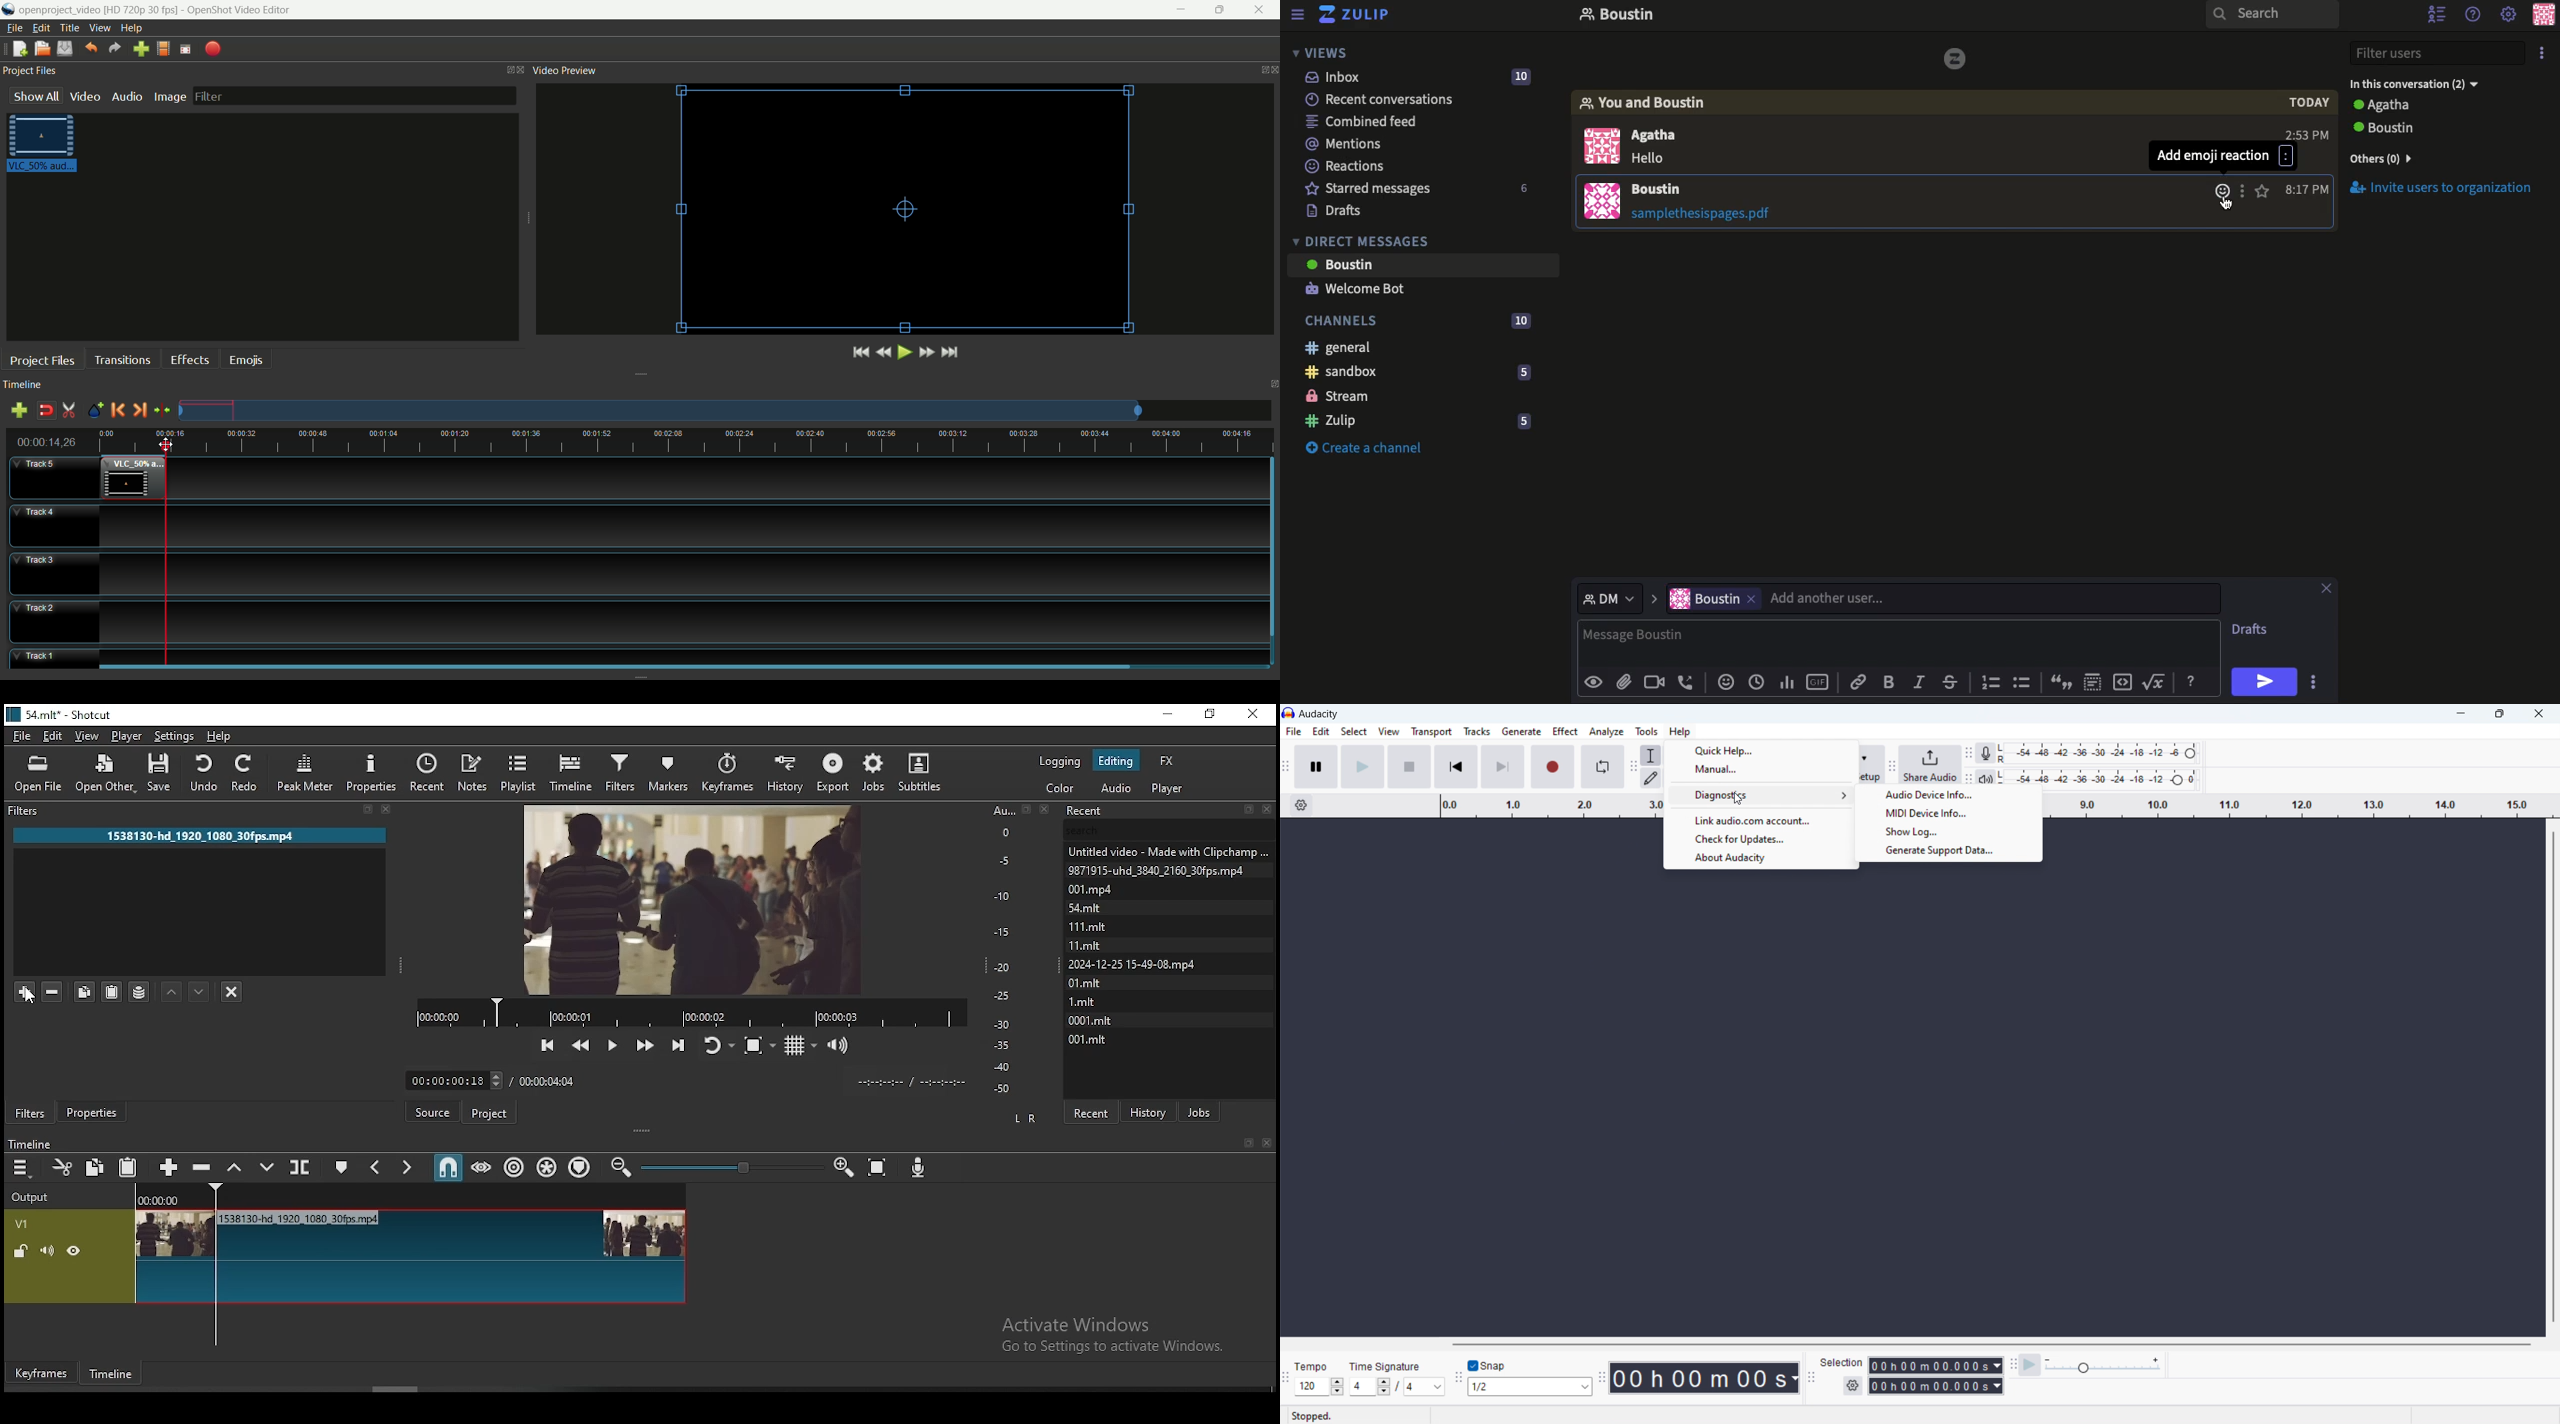  What do you see at coordinates (2303, 807) in the screenshot?
I see `timeline` at bounding box center [2303, 807].